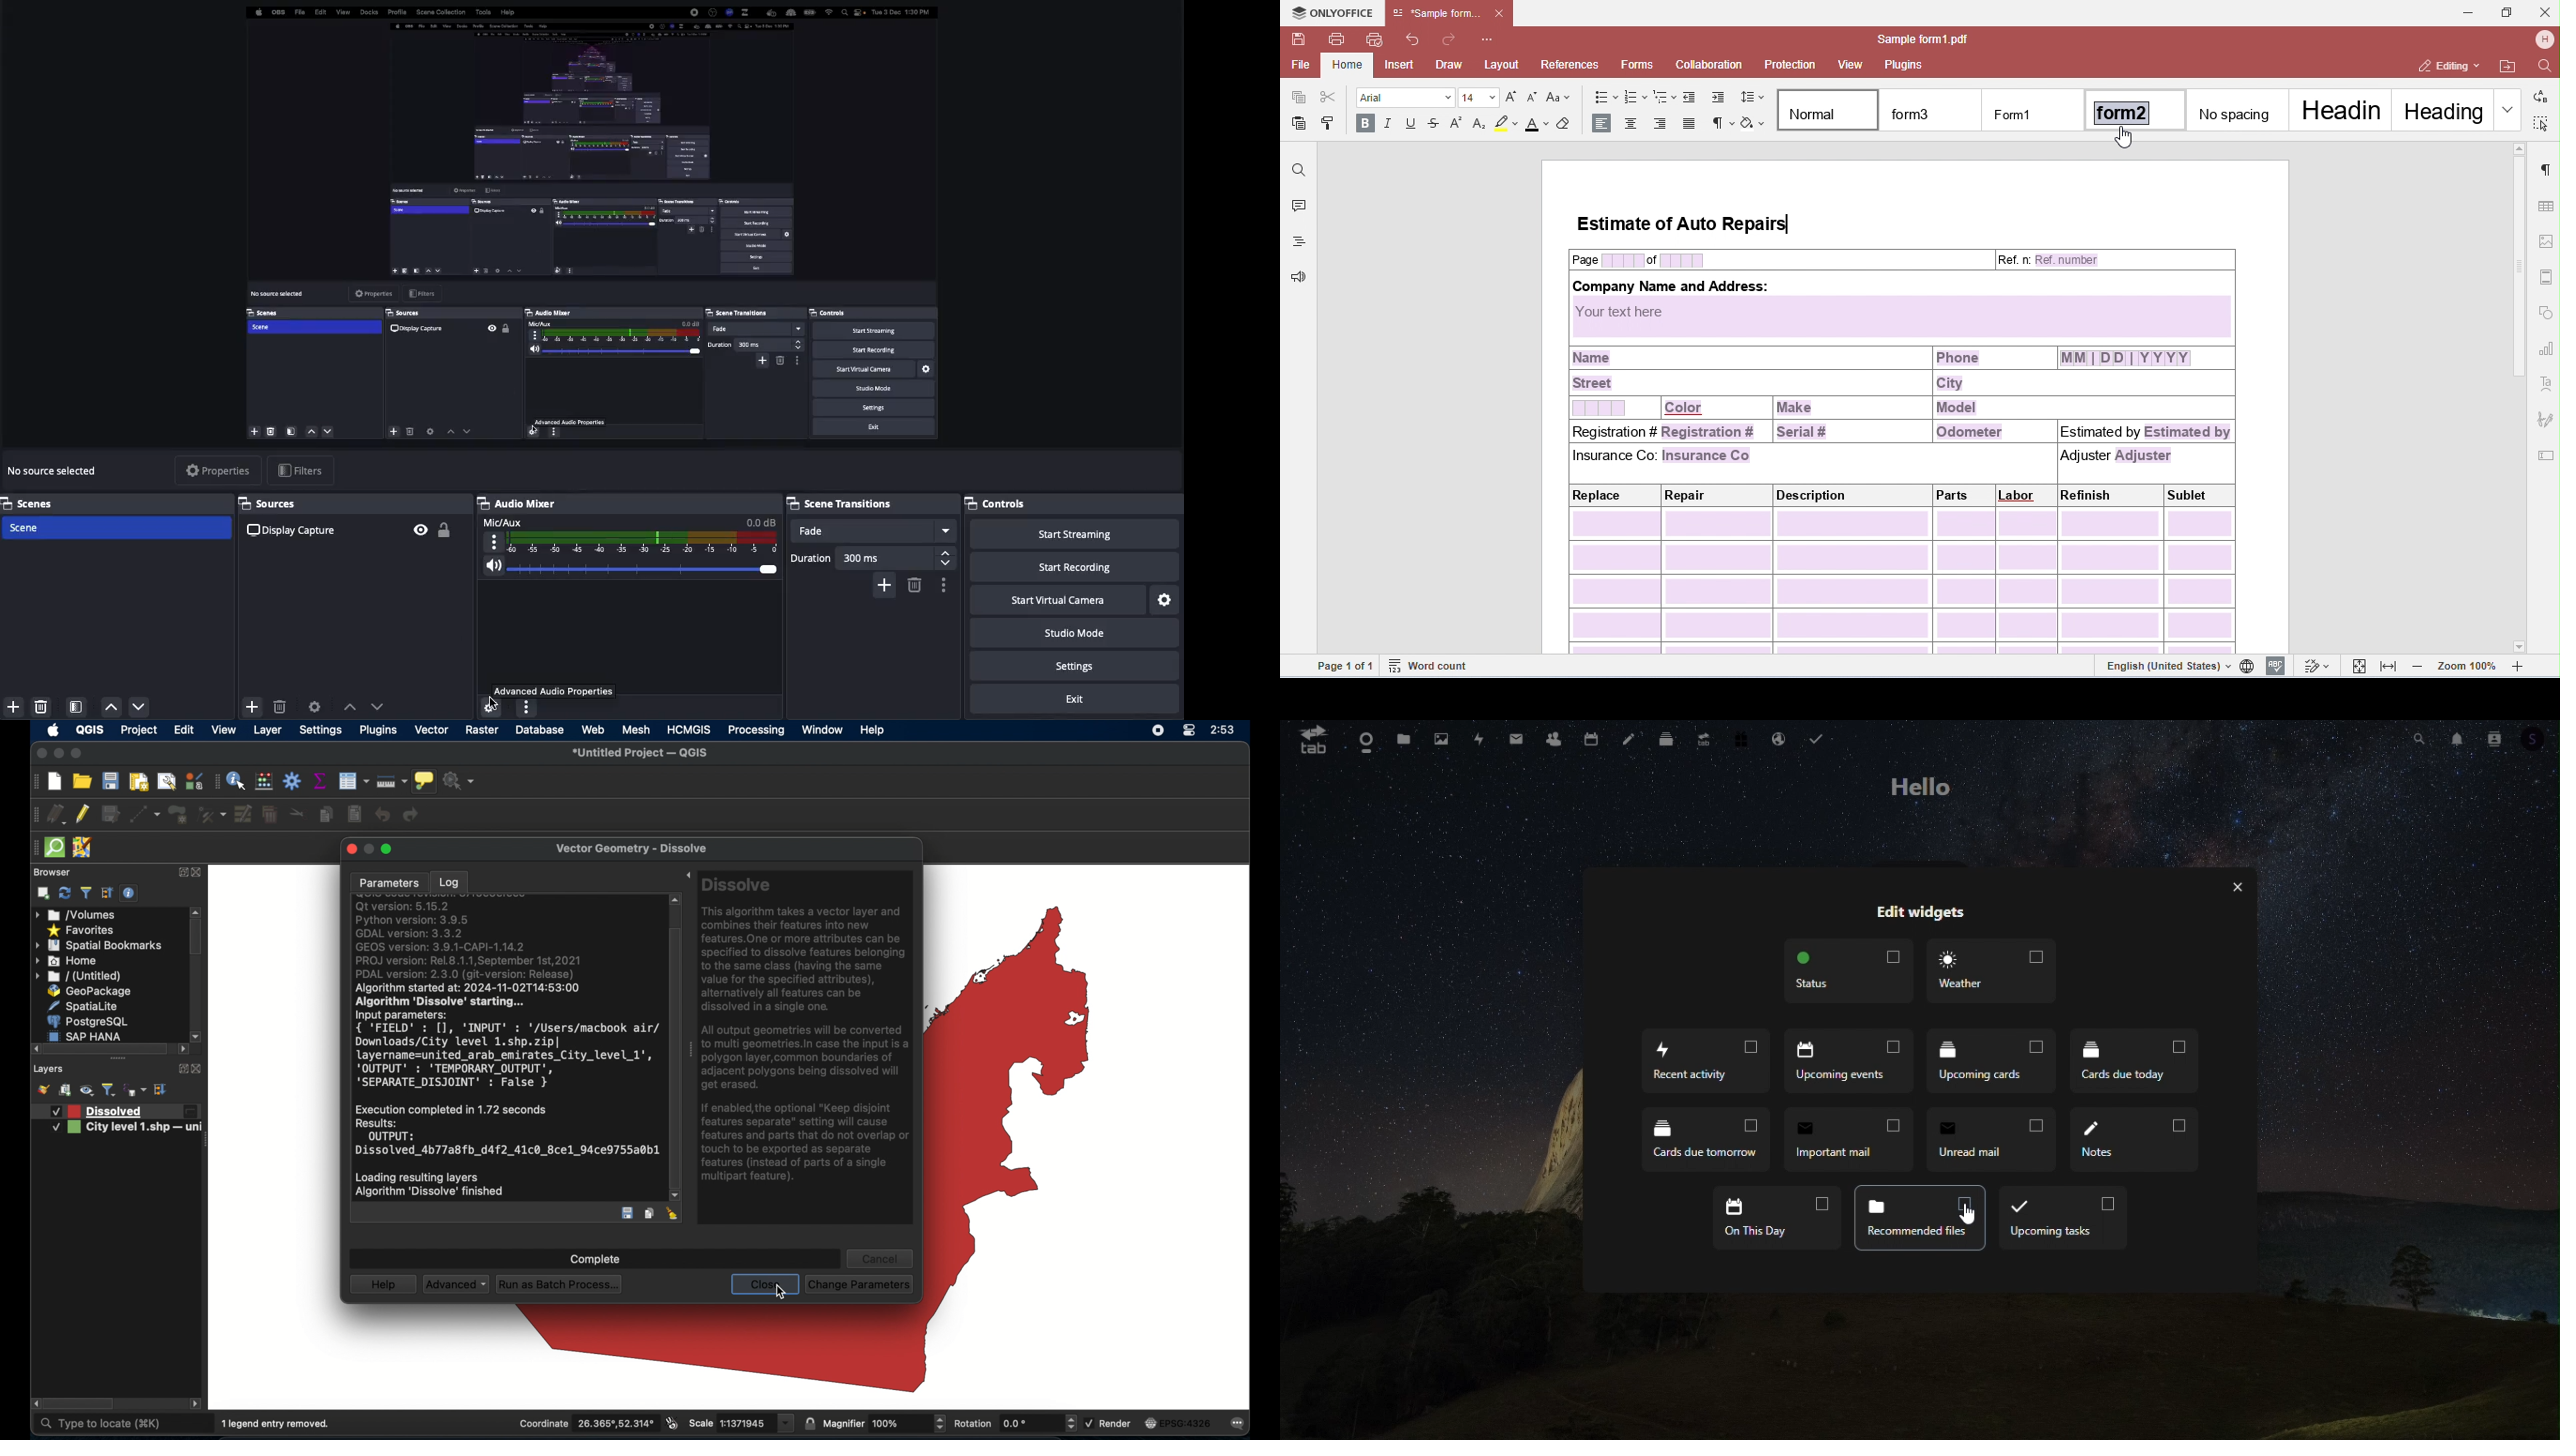  What do you see at coordinates (2495, 740) in the screenshot?
I see `Account icon` at bounding box center [2495, 740].